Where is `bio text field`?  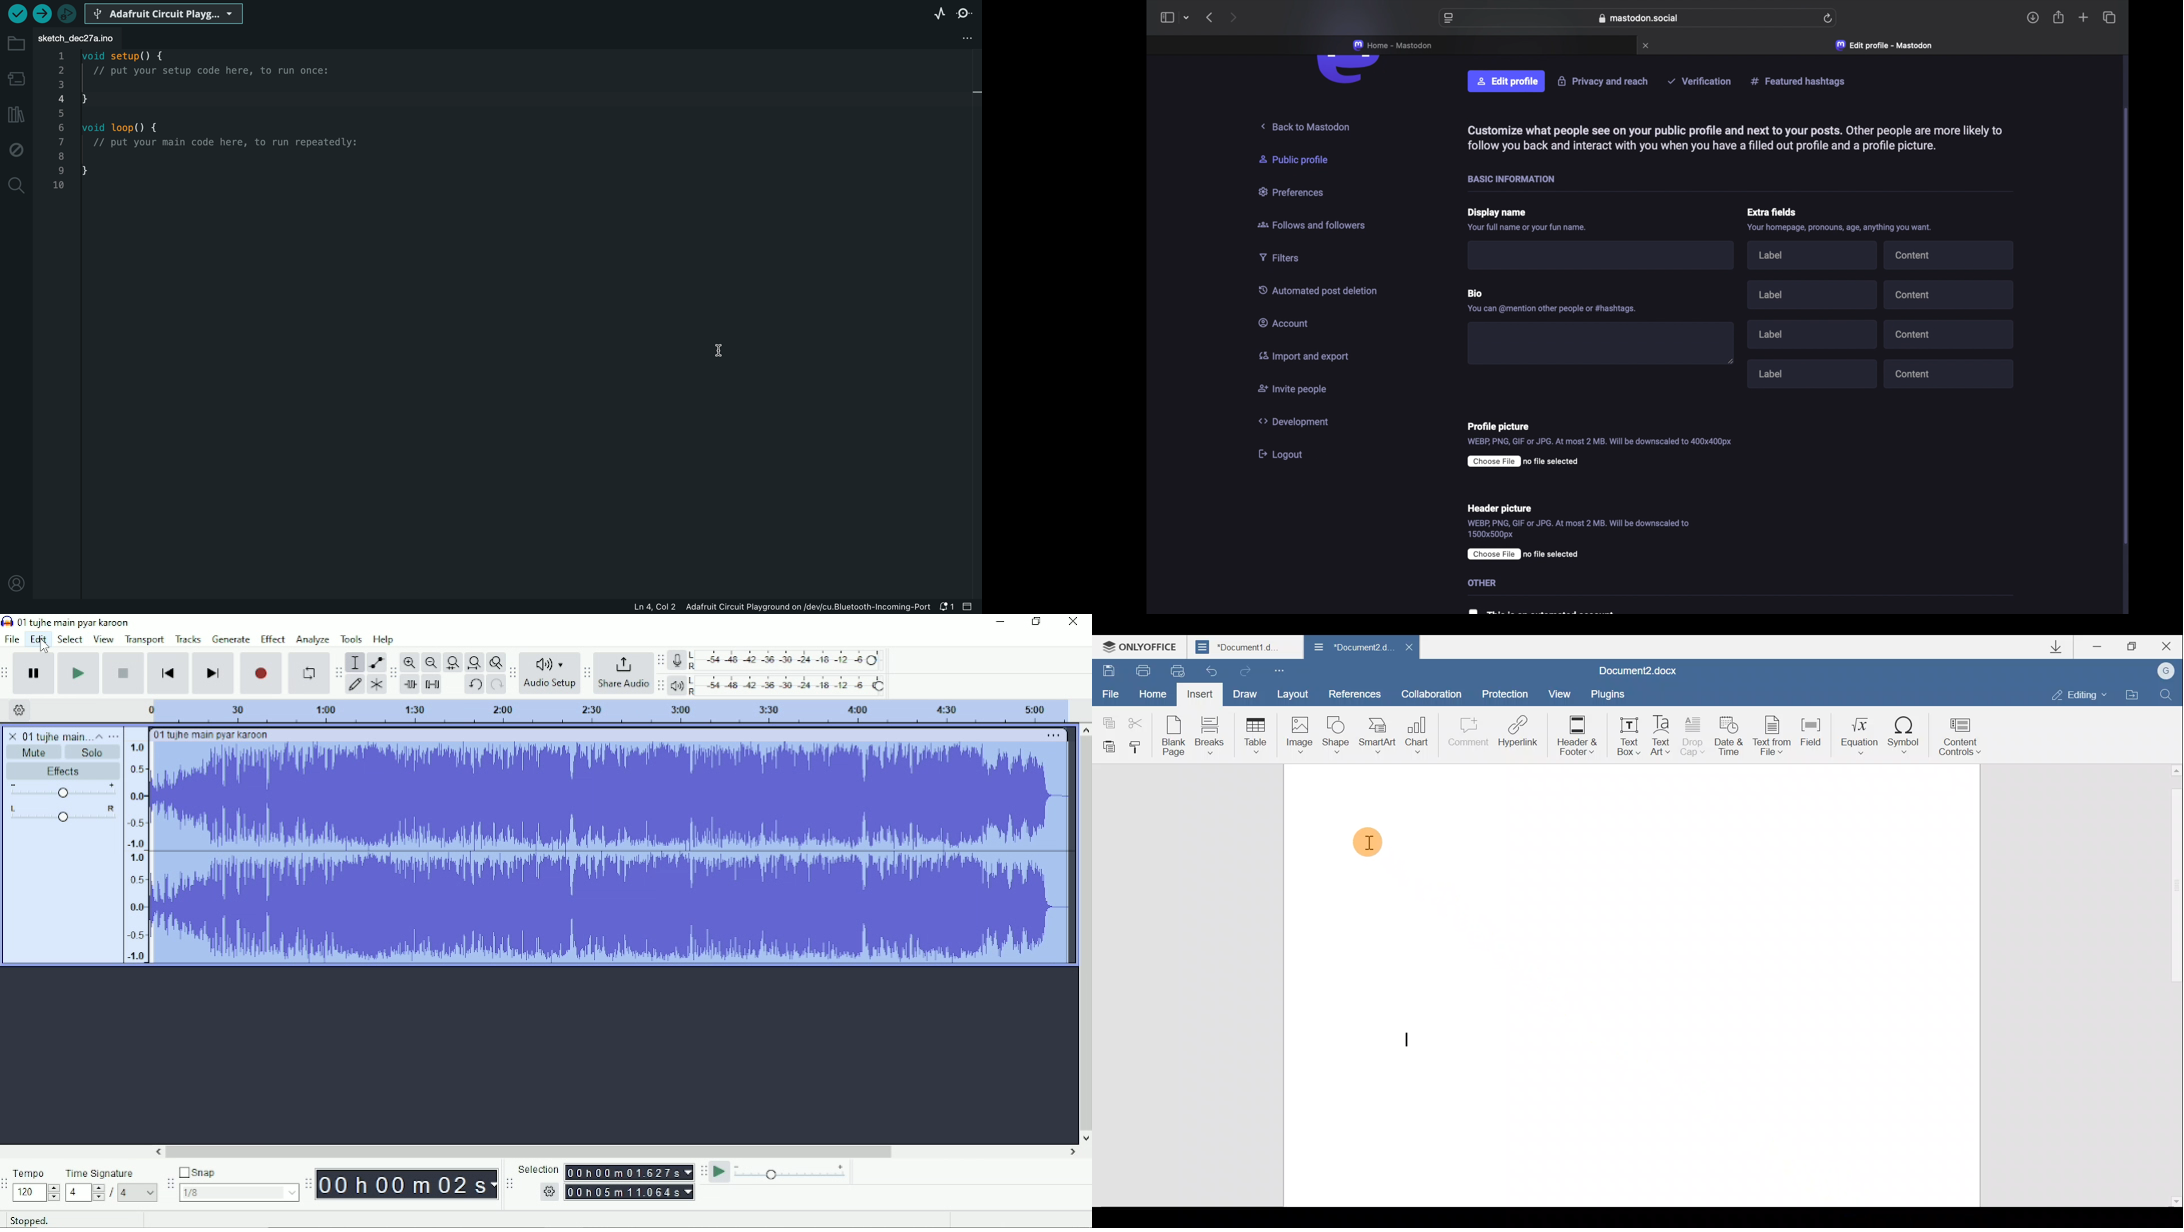 bio text field is located at coordinates (1601, 341).